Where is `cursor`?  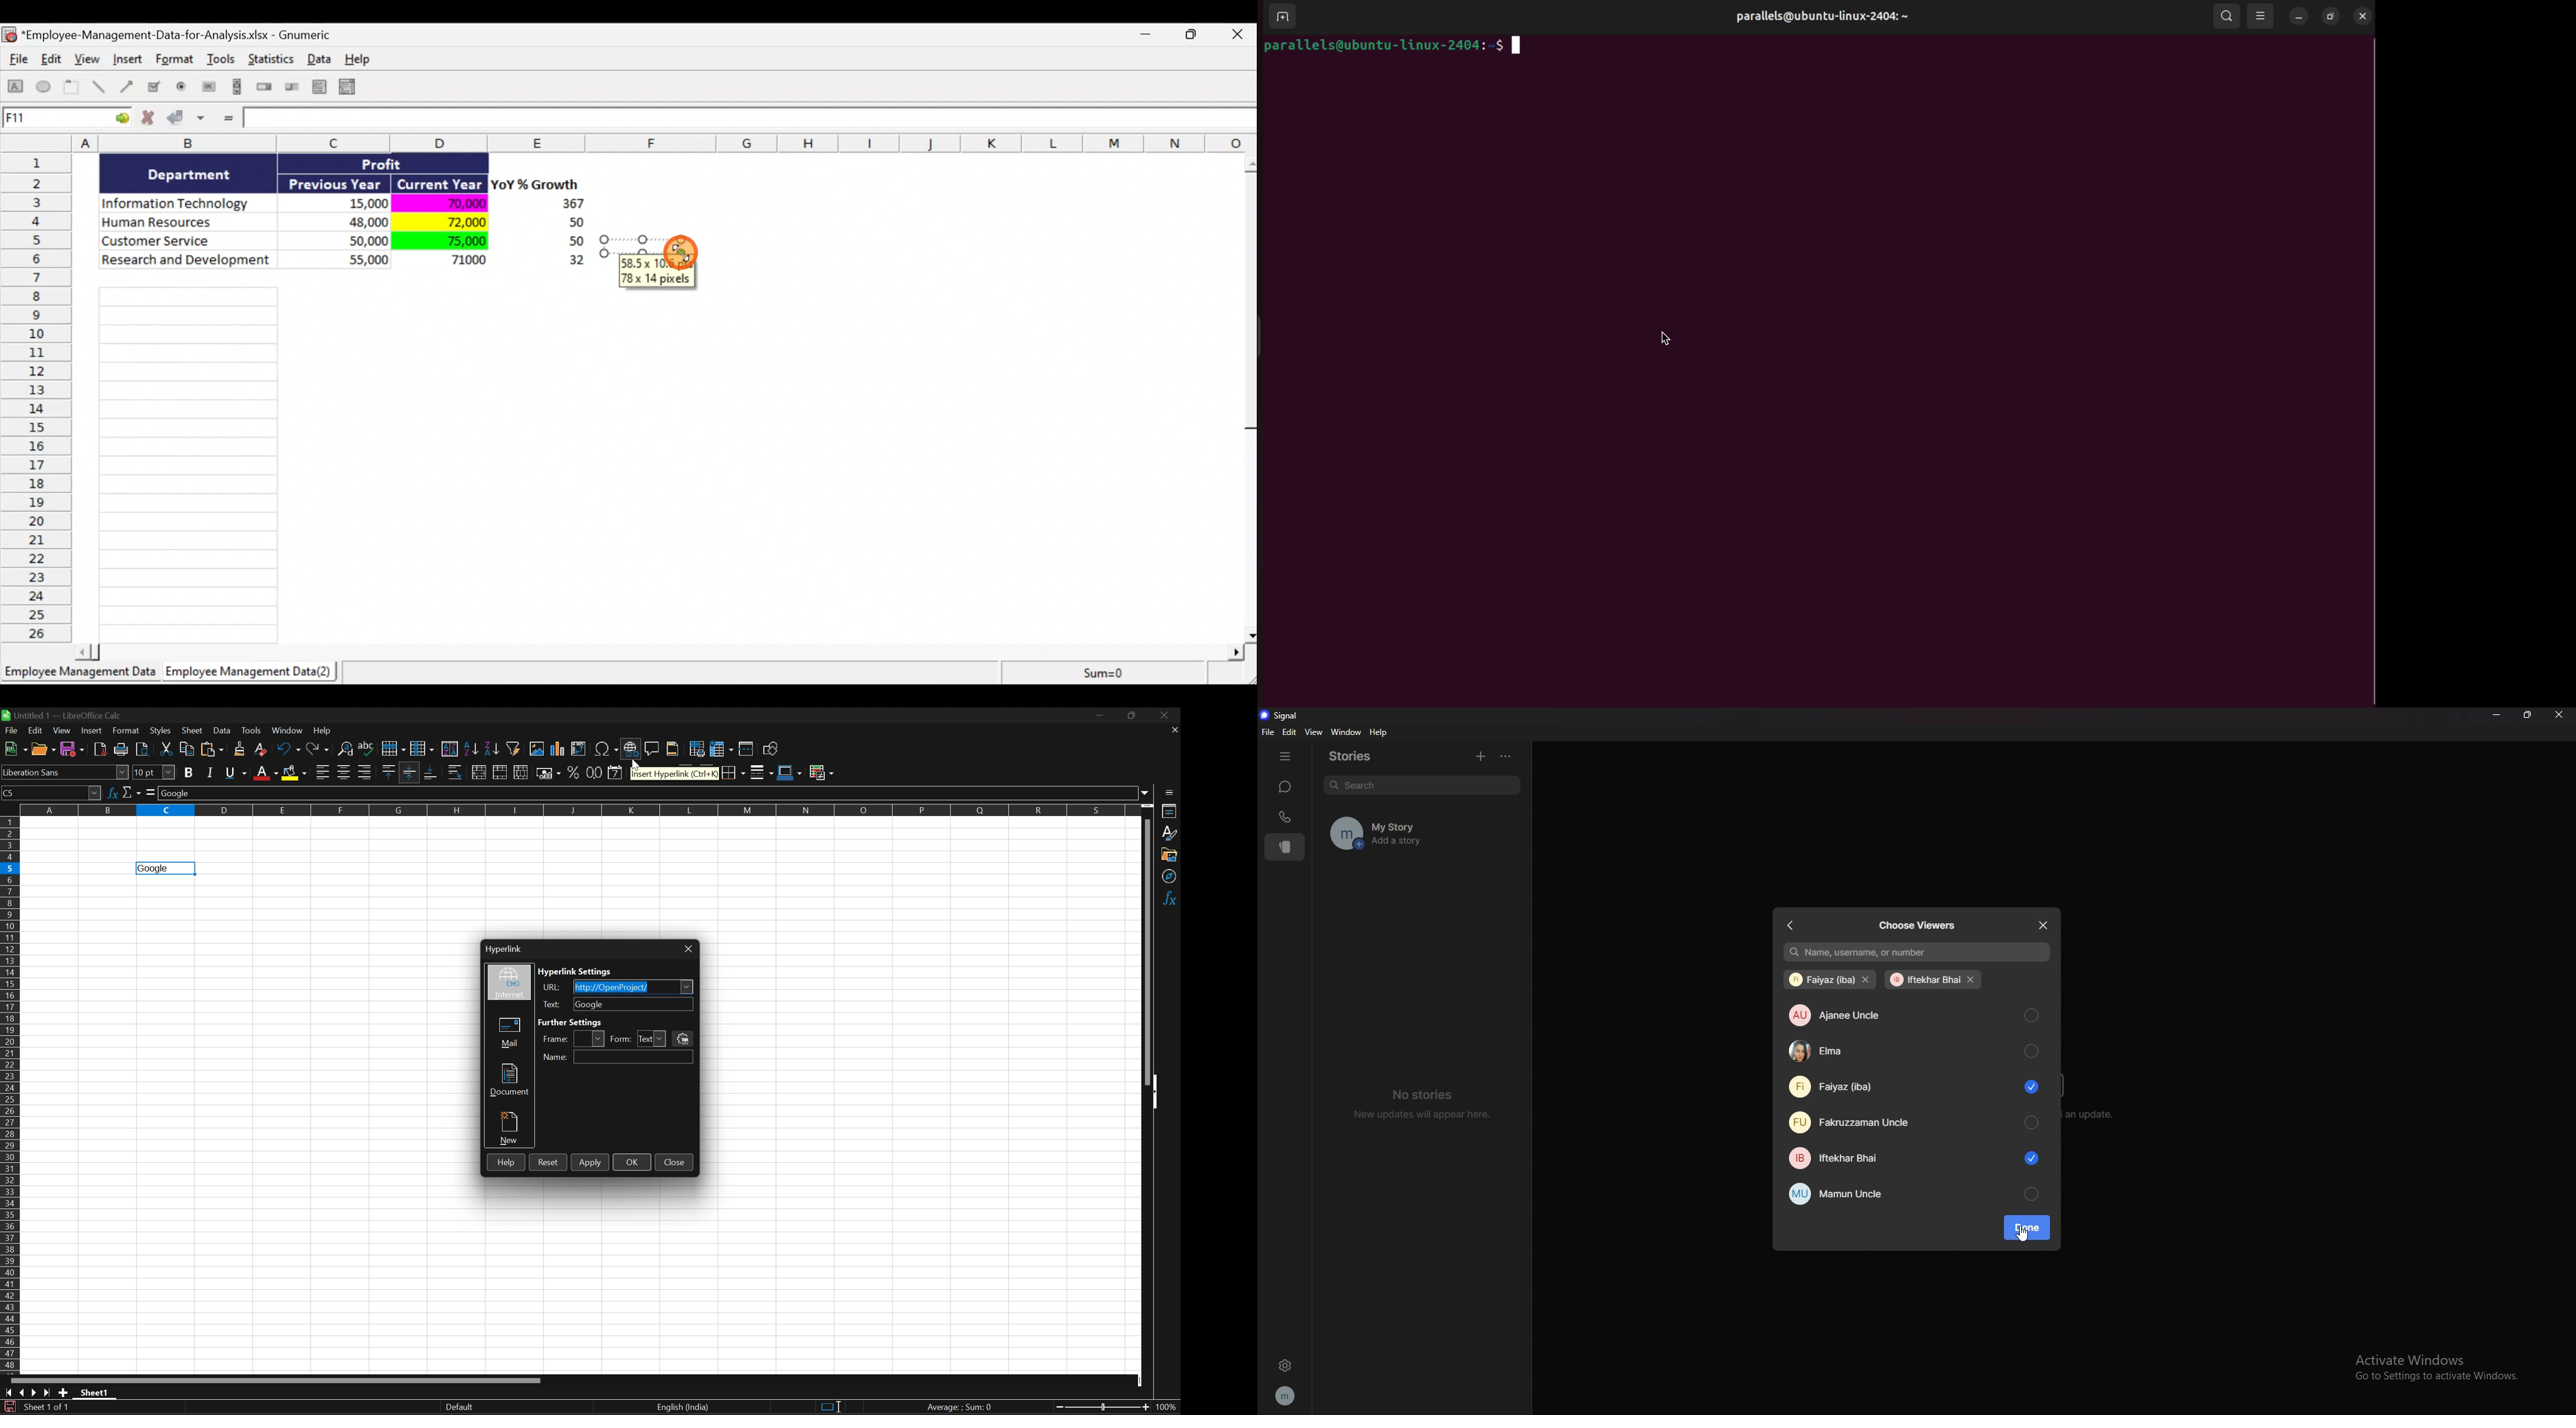 cursor is located at coordinates (2022, 1234).